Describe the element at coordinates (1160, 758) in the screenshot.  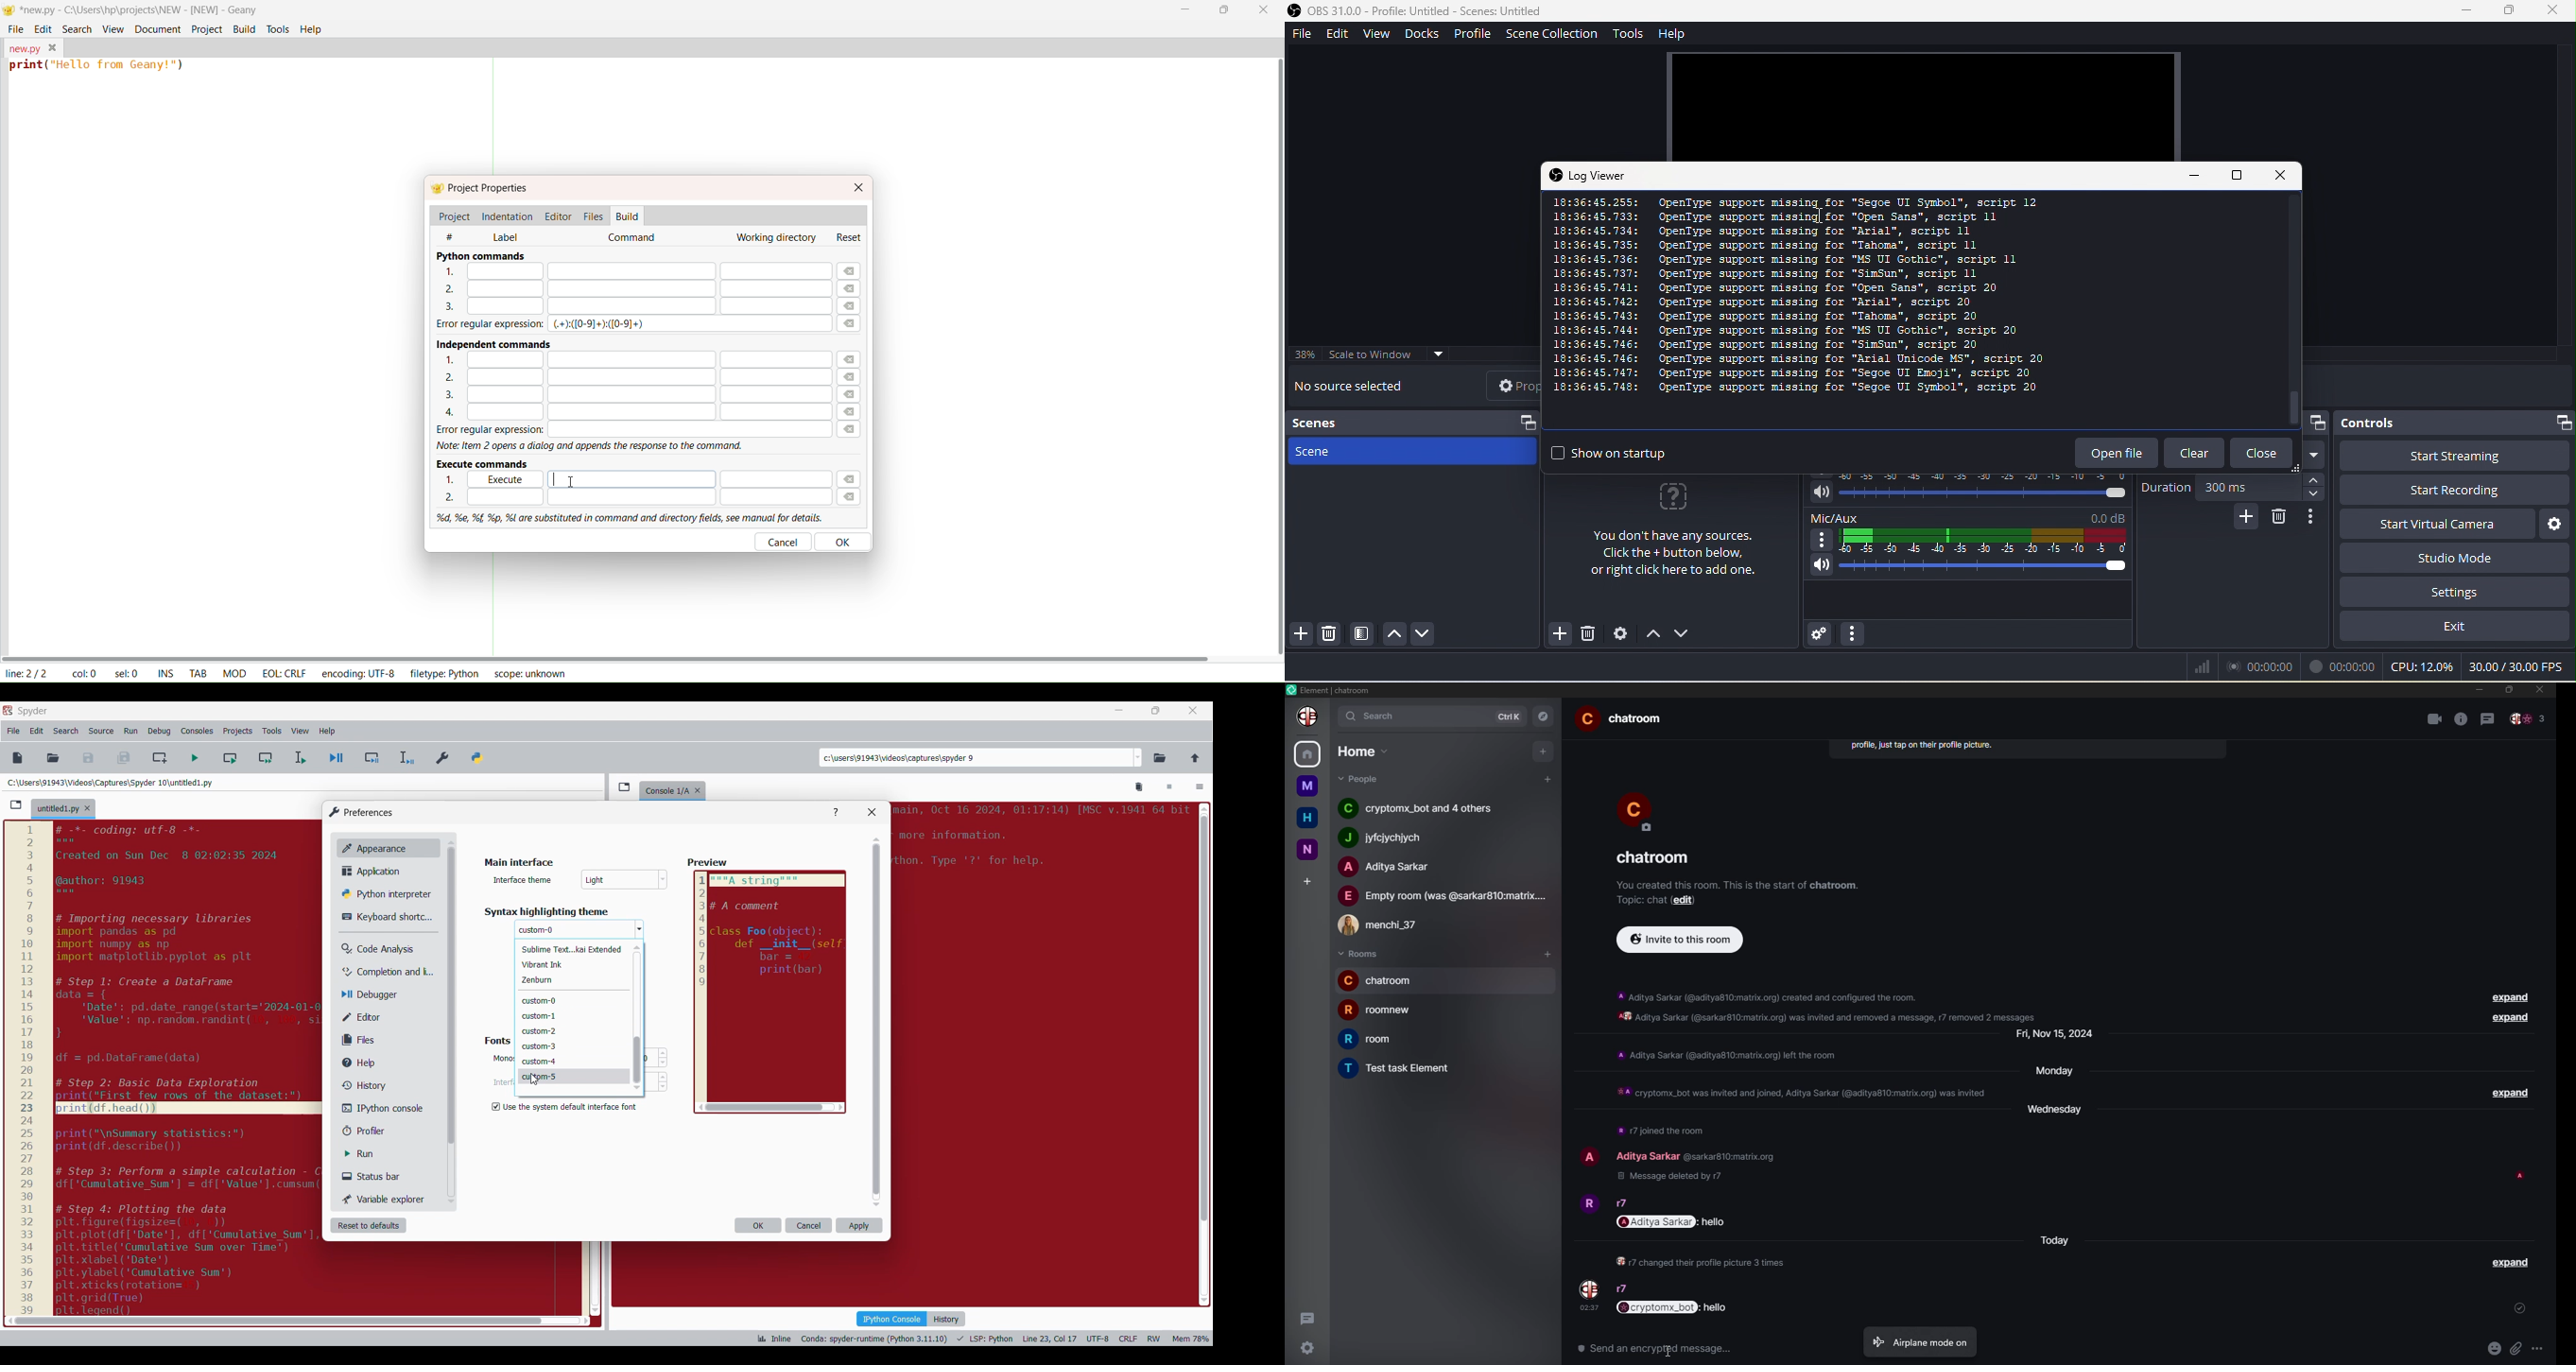
I see `Browse a working directory` at that location.